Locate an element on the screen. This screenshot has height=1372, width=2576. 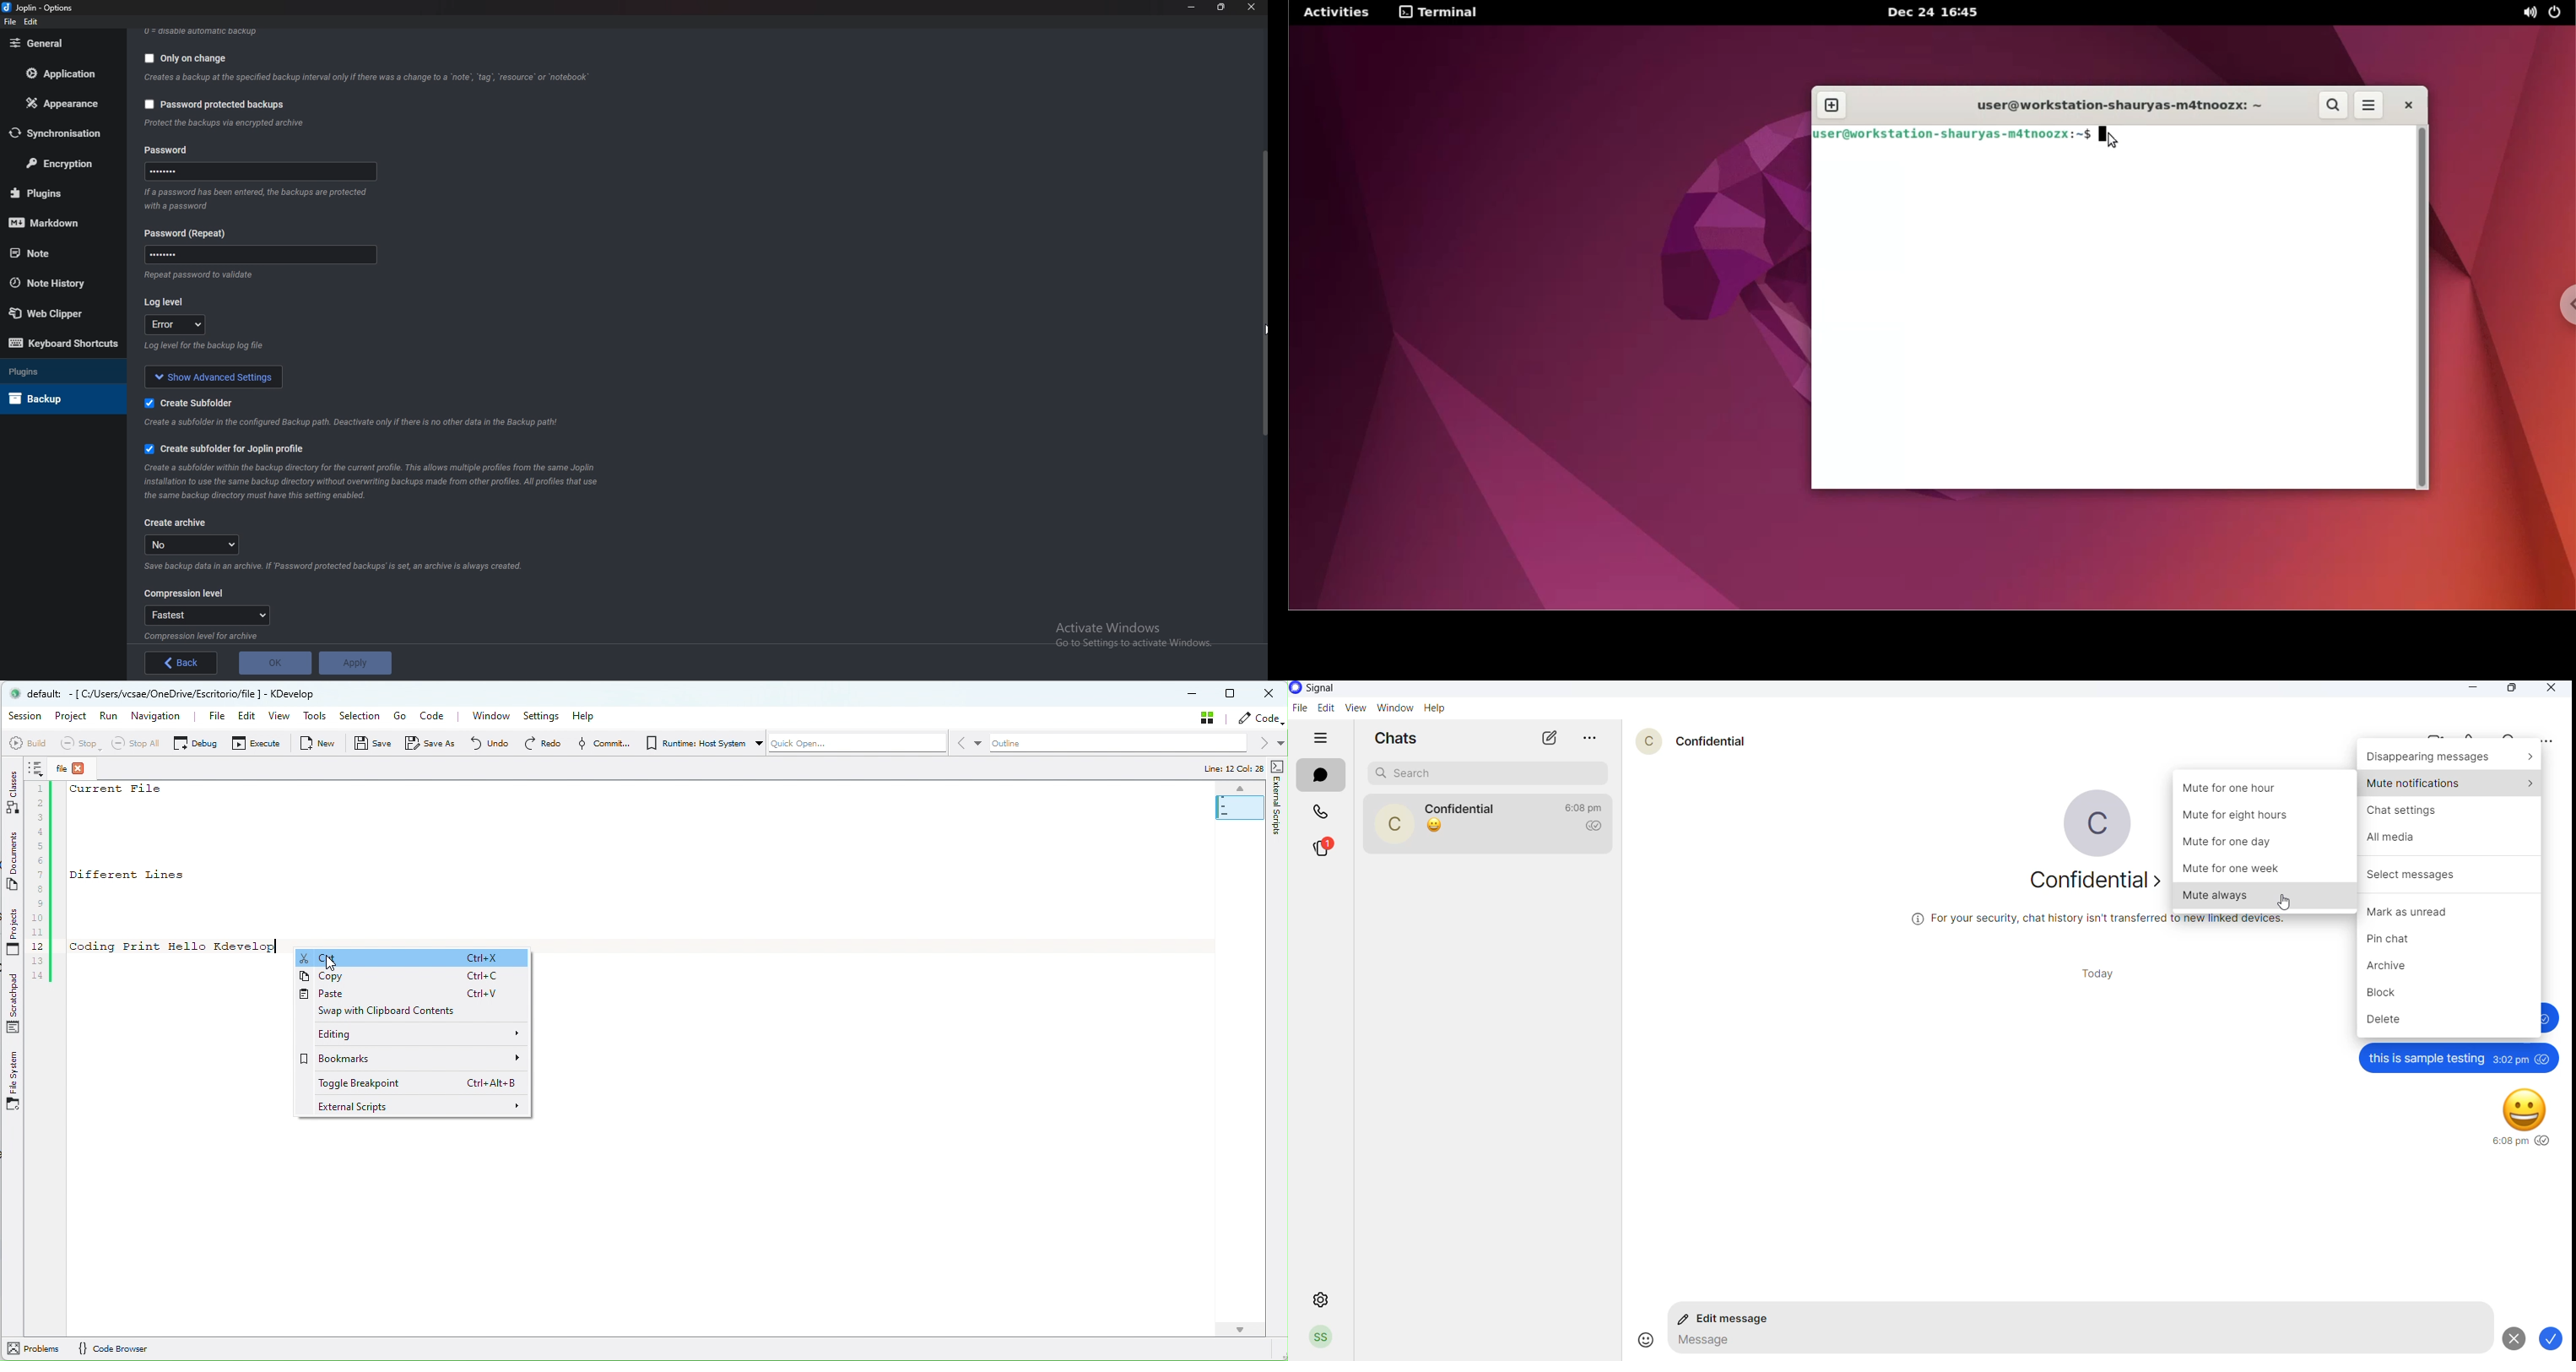
mute for eight hours is located at coordinates (2264, 817).